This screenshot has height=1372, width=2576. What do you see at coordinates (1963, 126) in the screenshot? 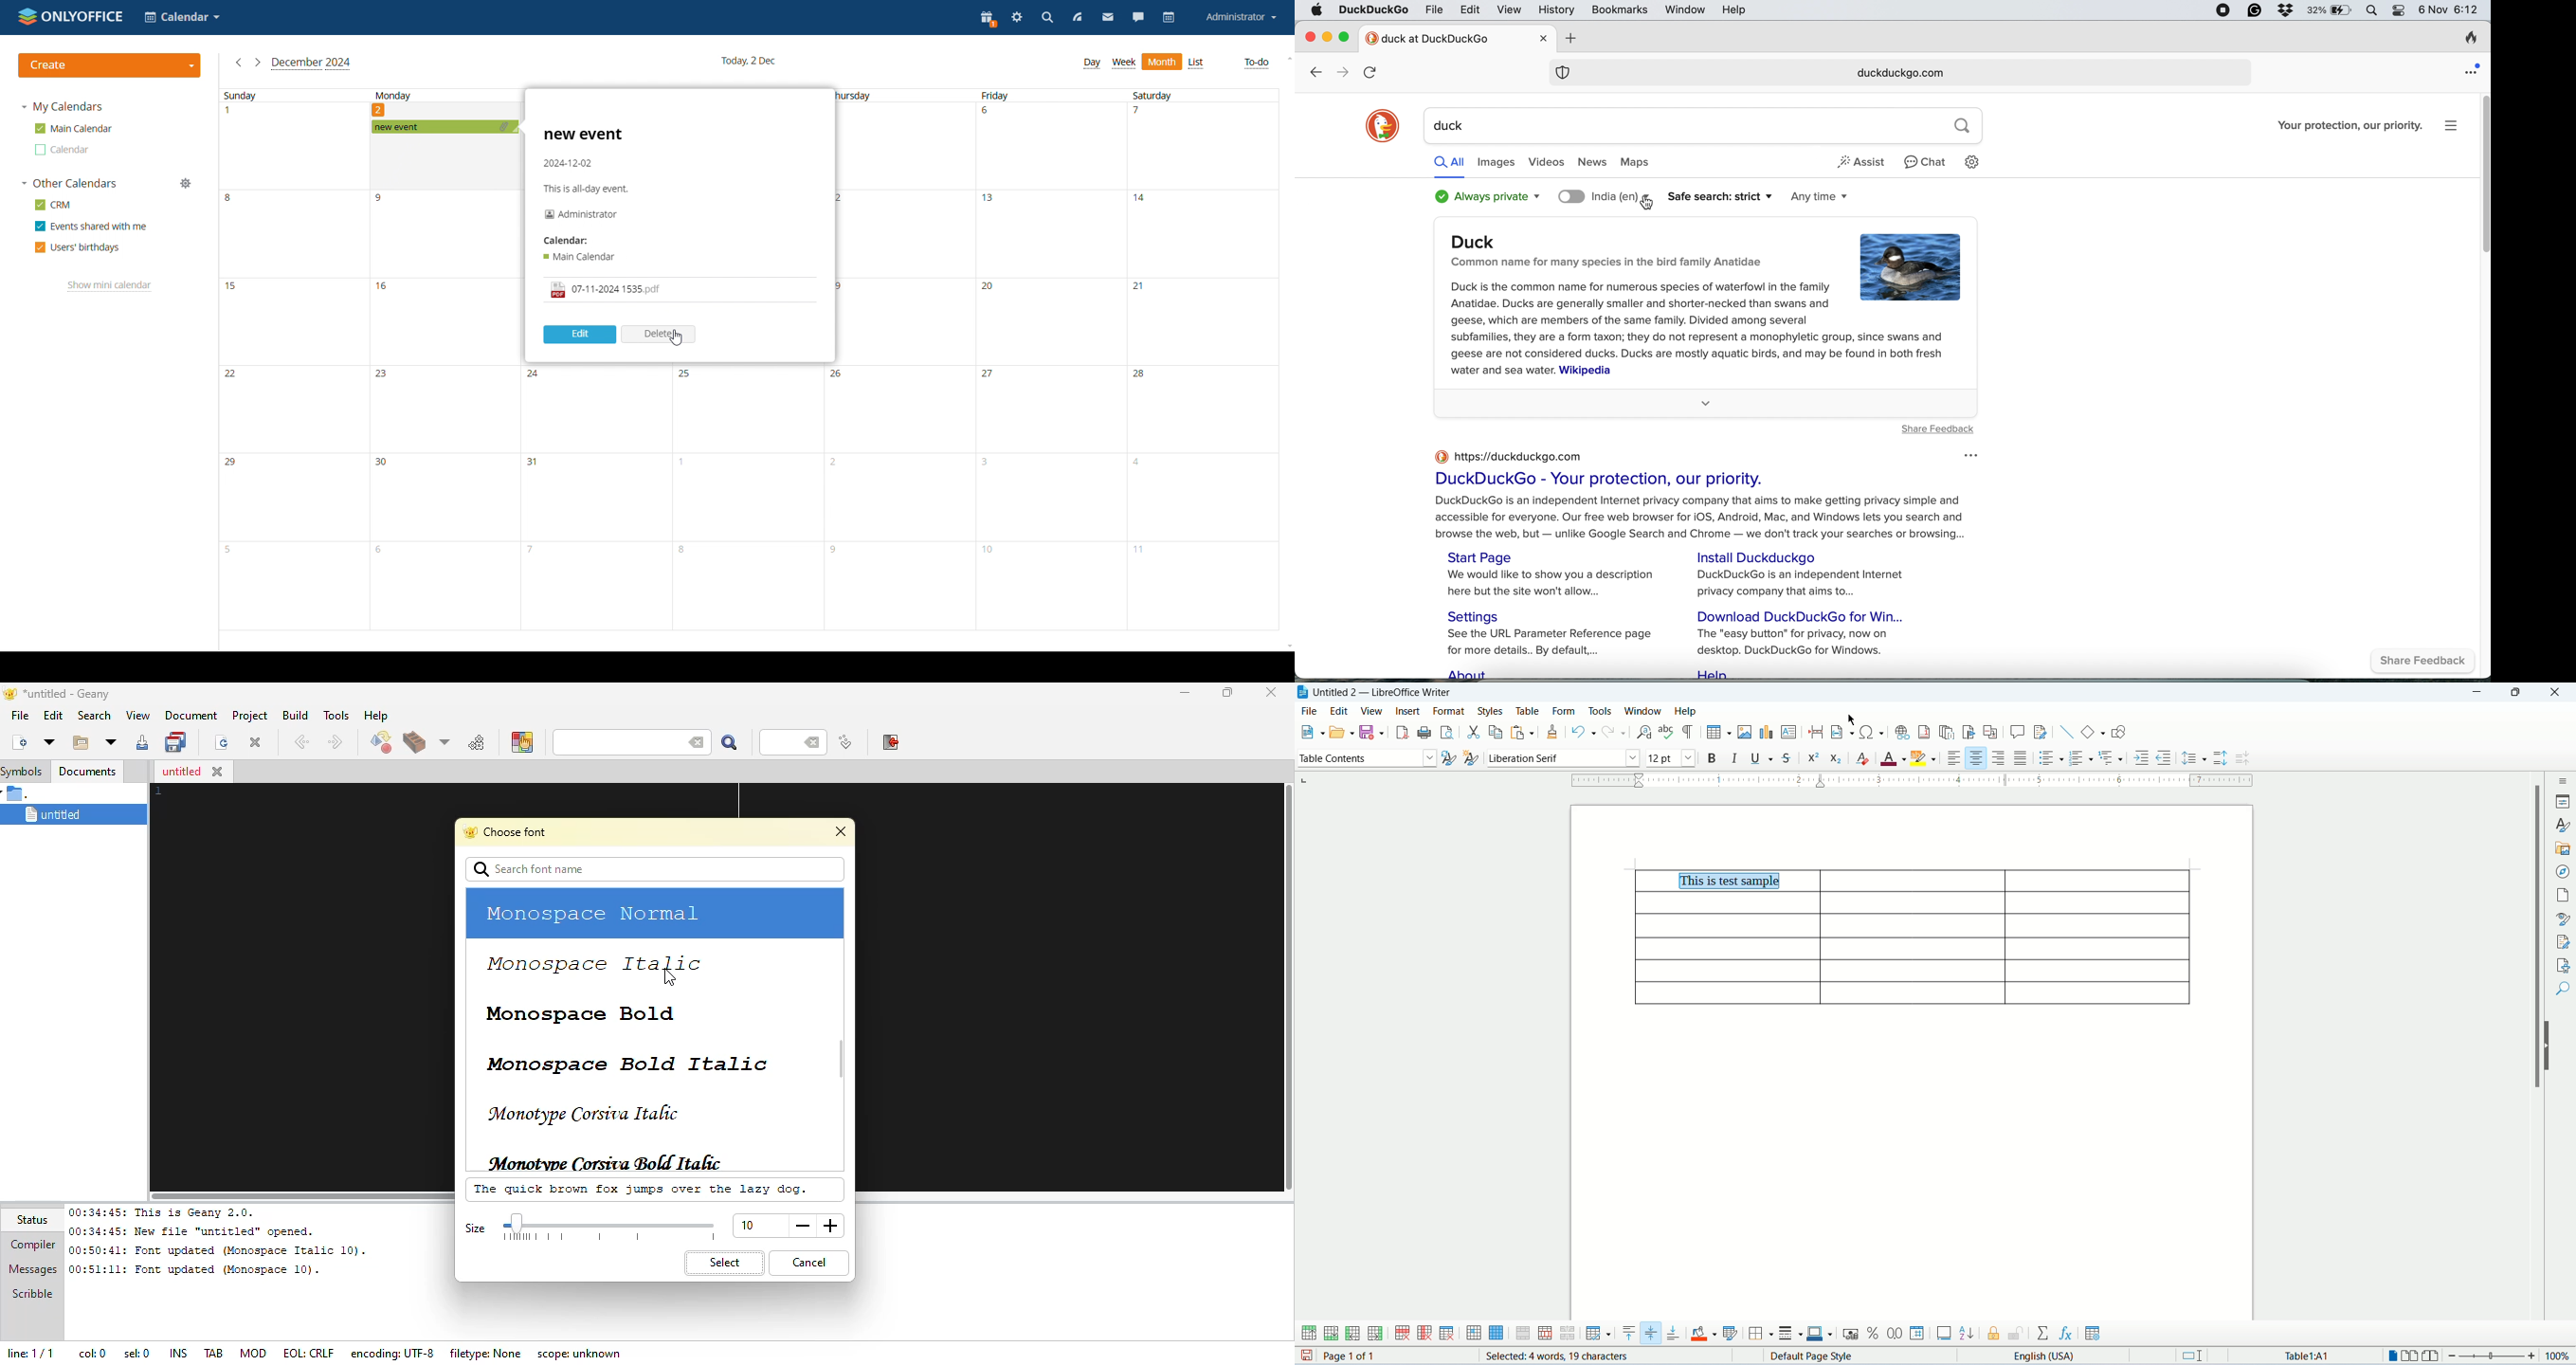
I see `search button` at bounding box center [1963, 126].